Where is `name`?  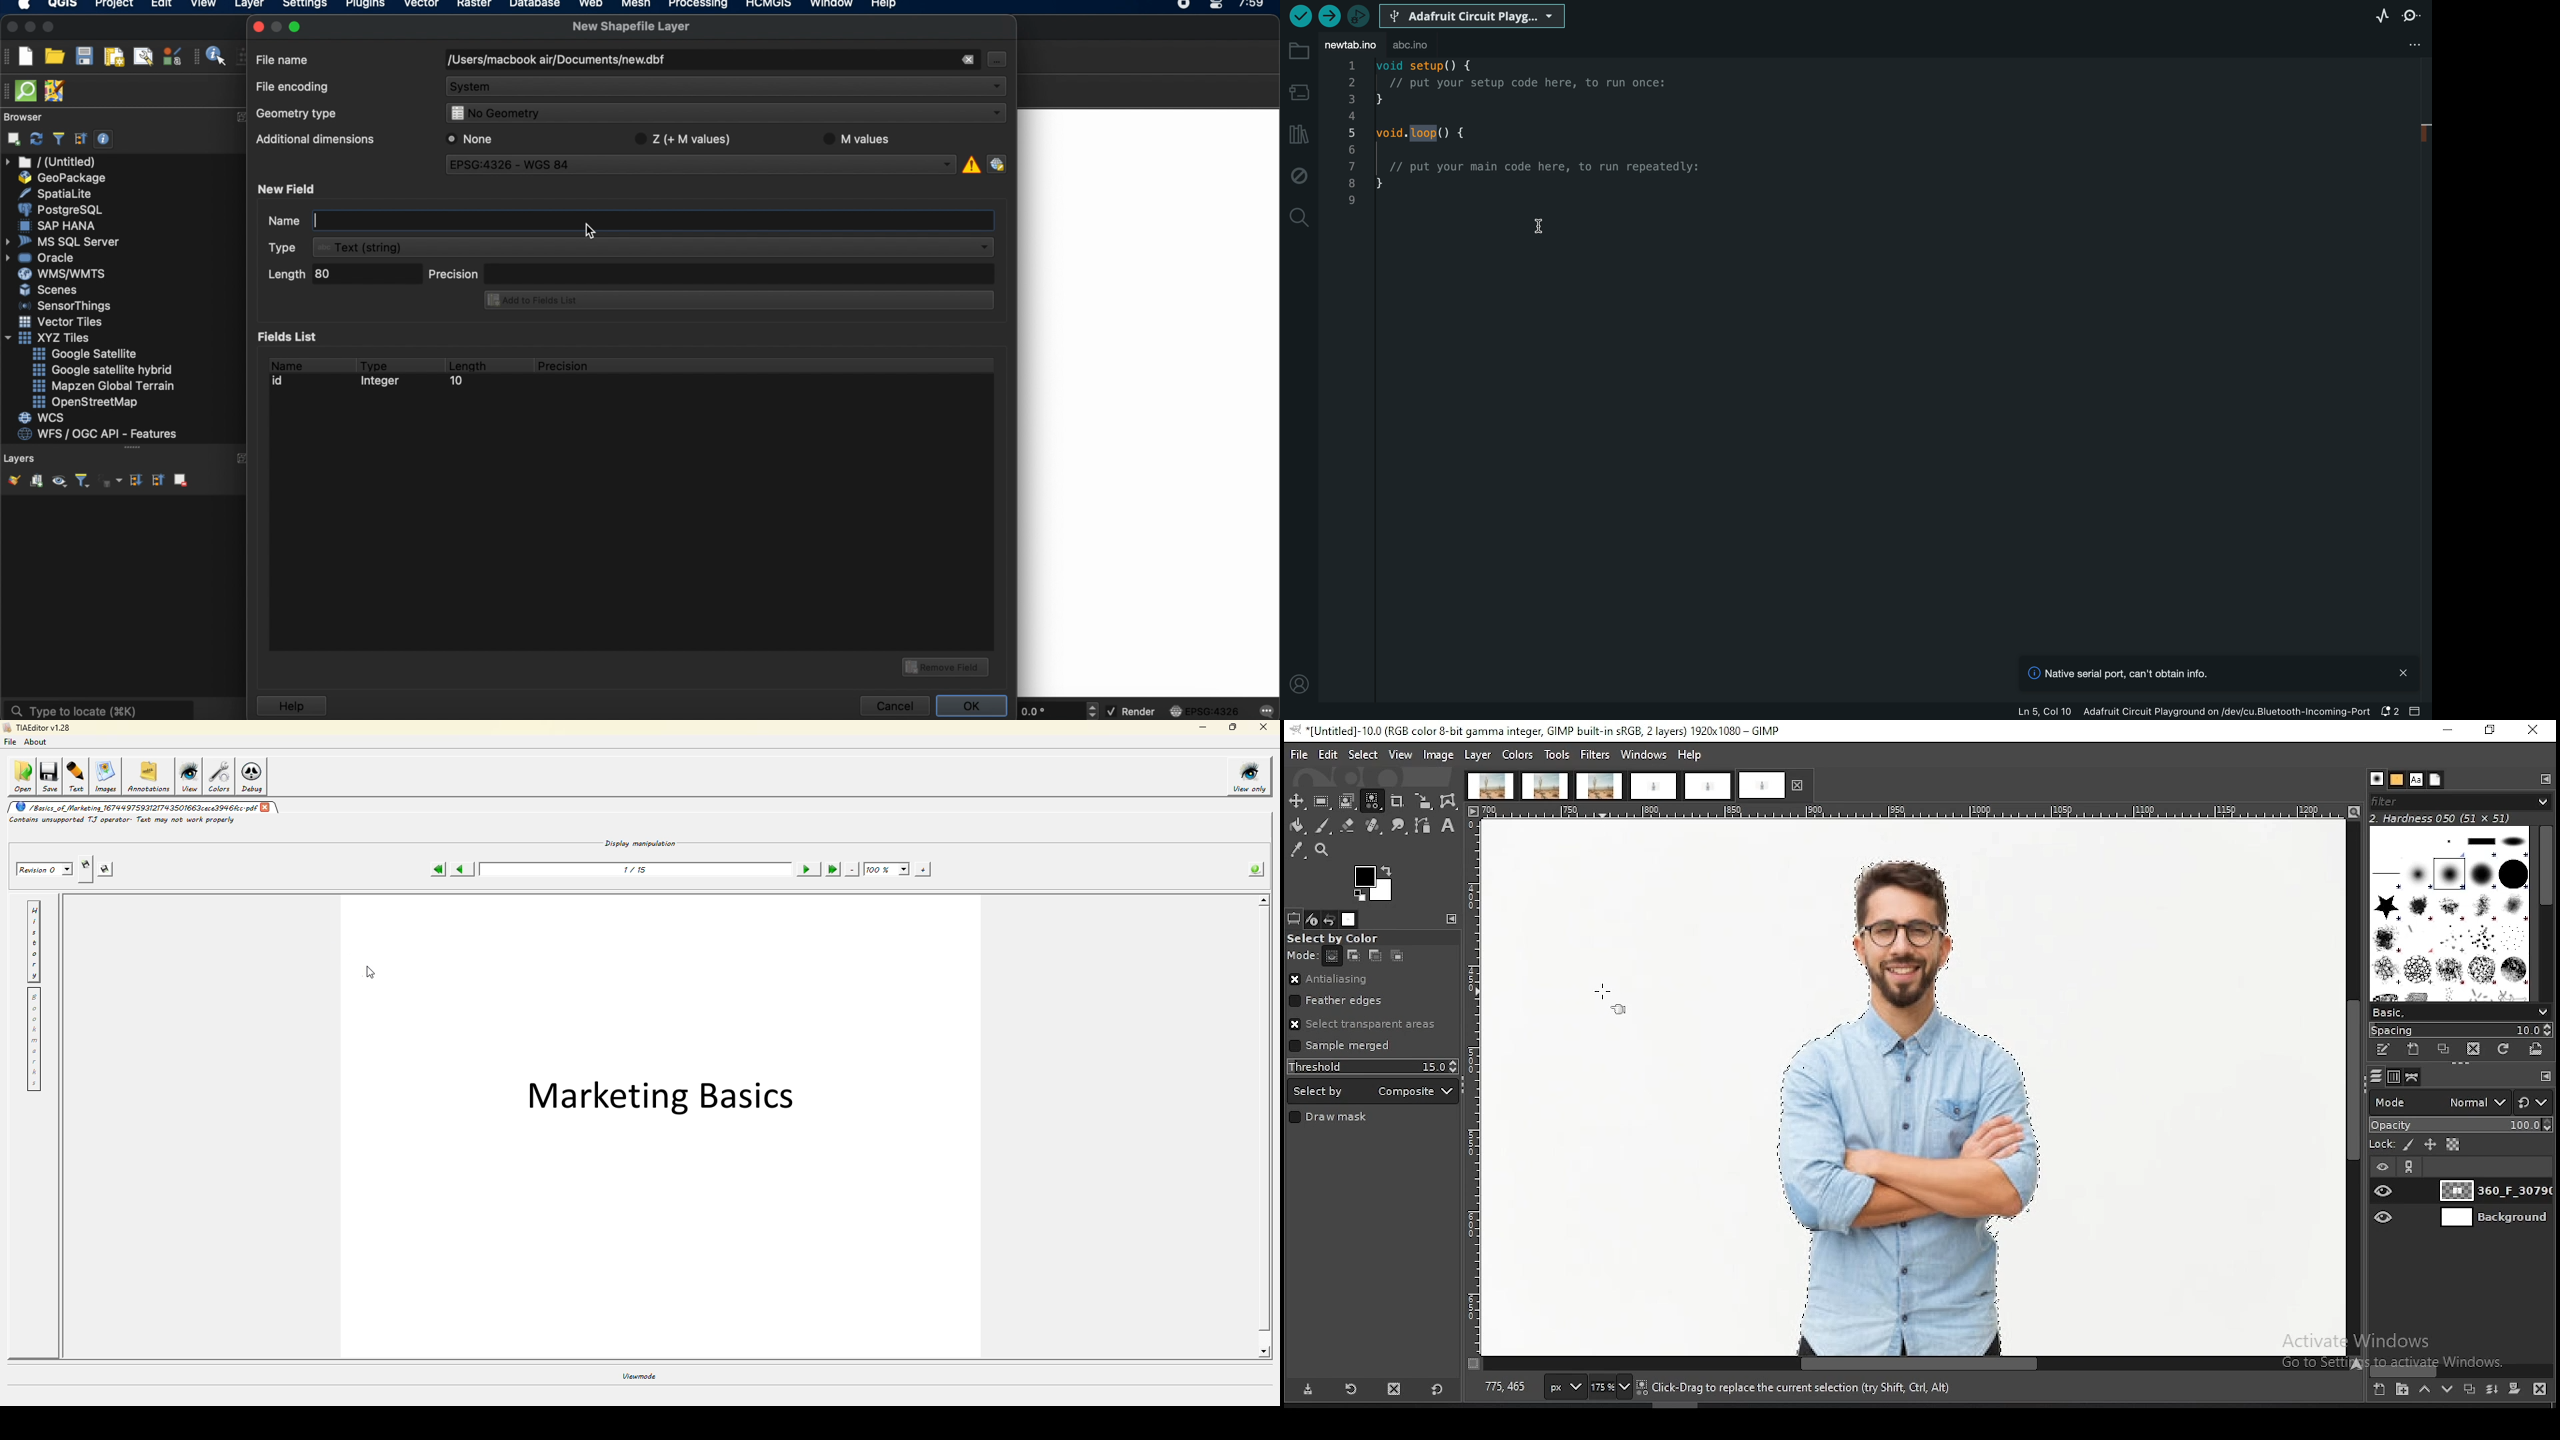
name is located at coordinates (285, 363).